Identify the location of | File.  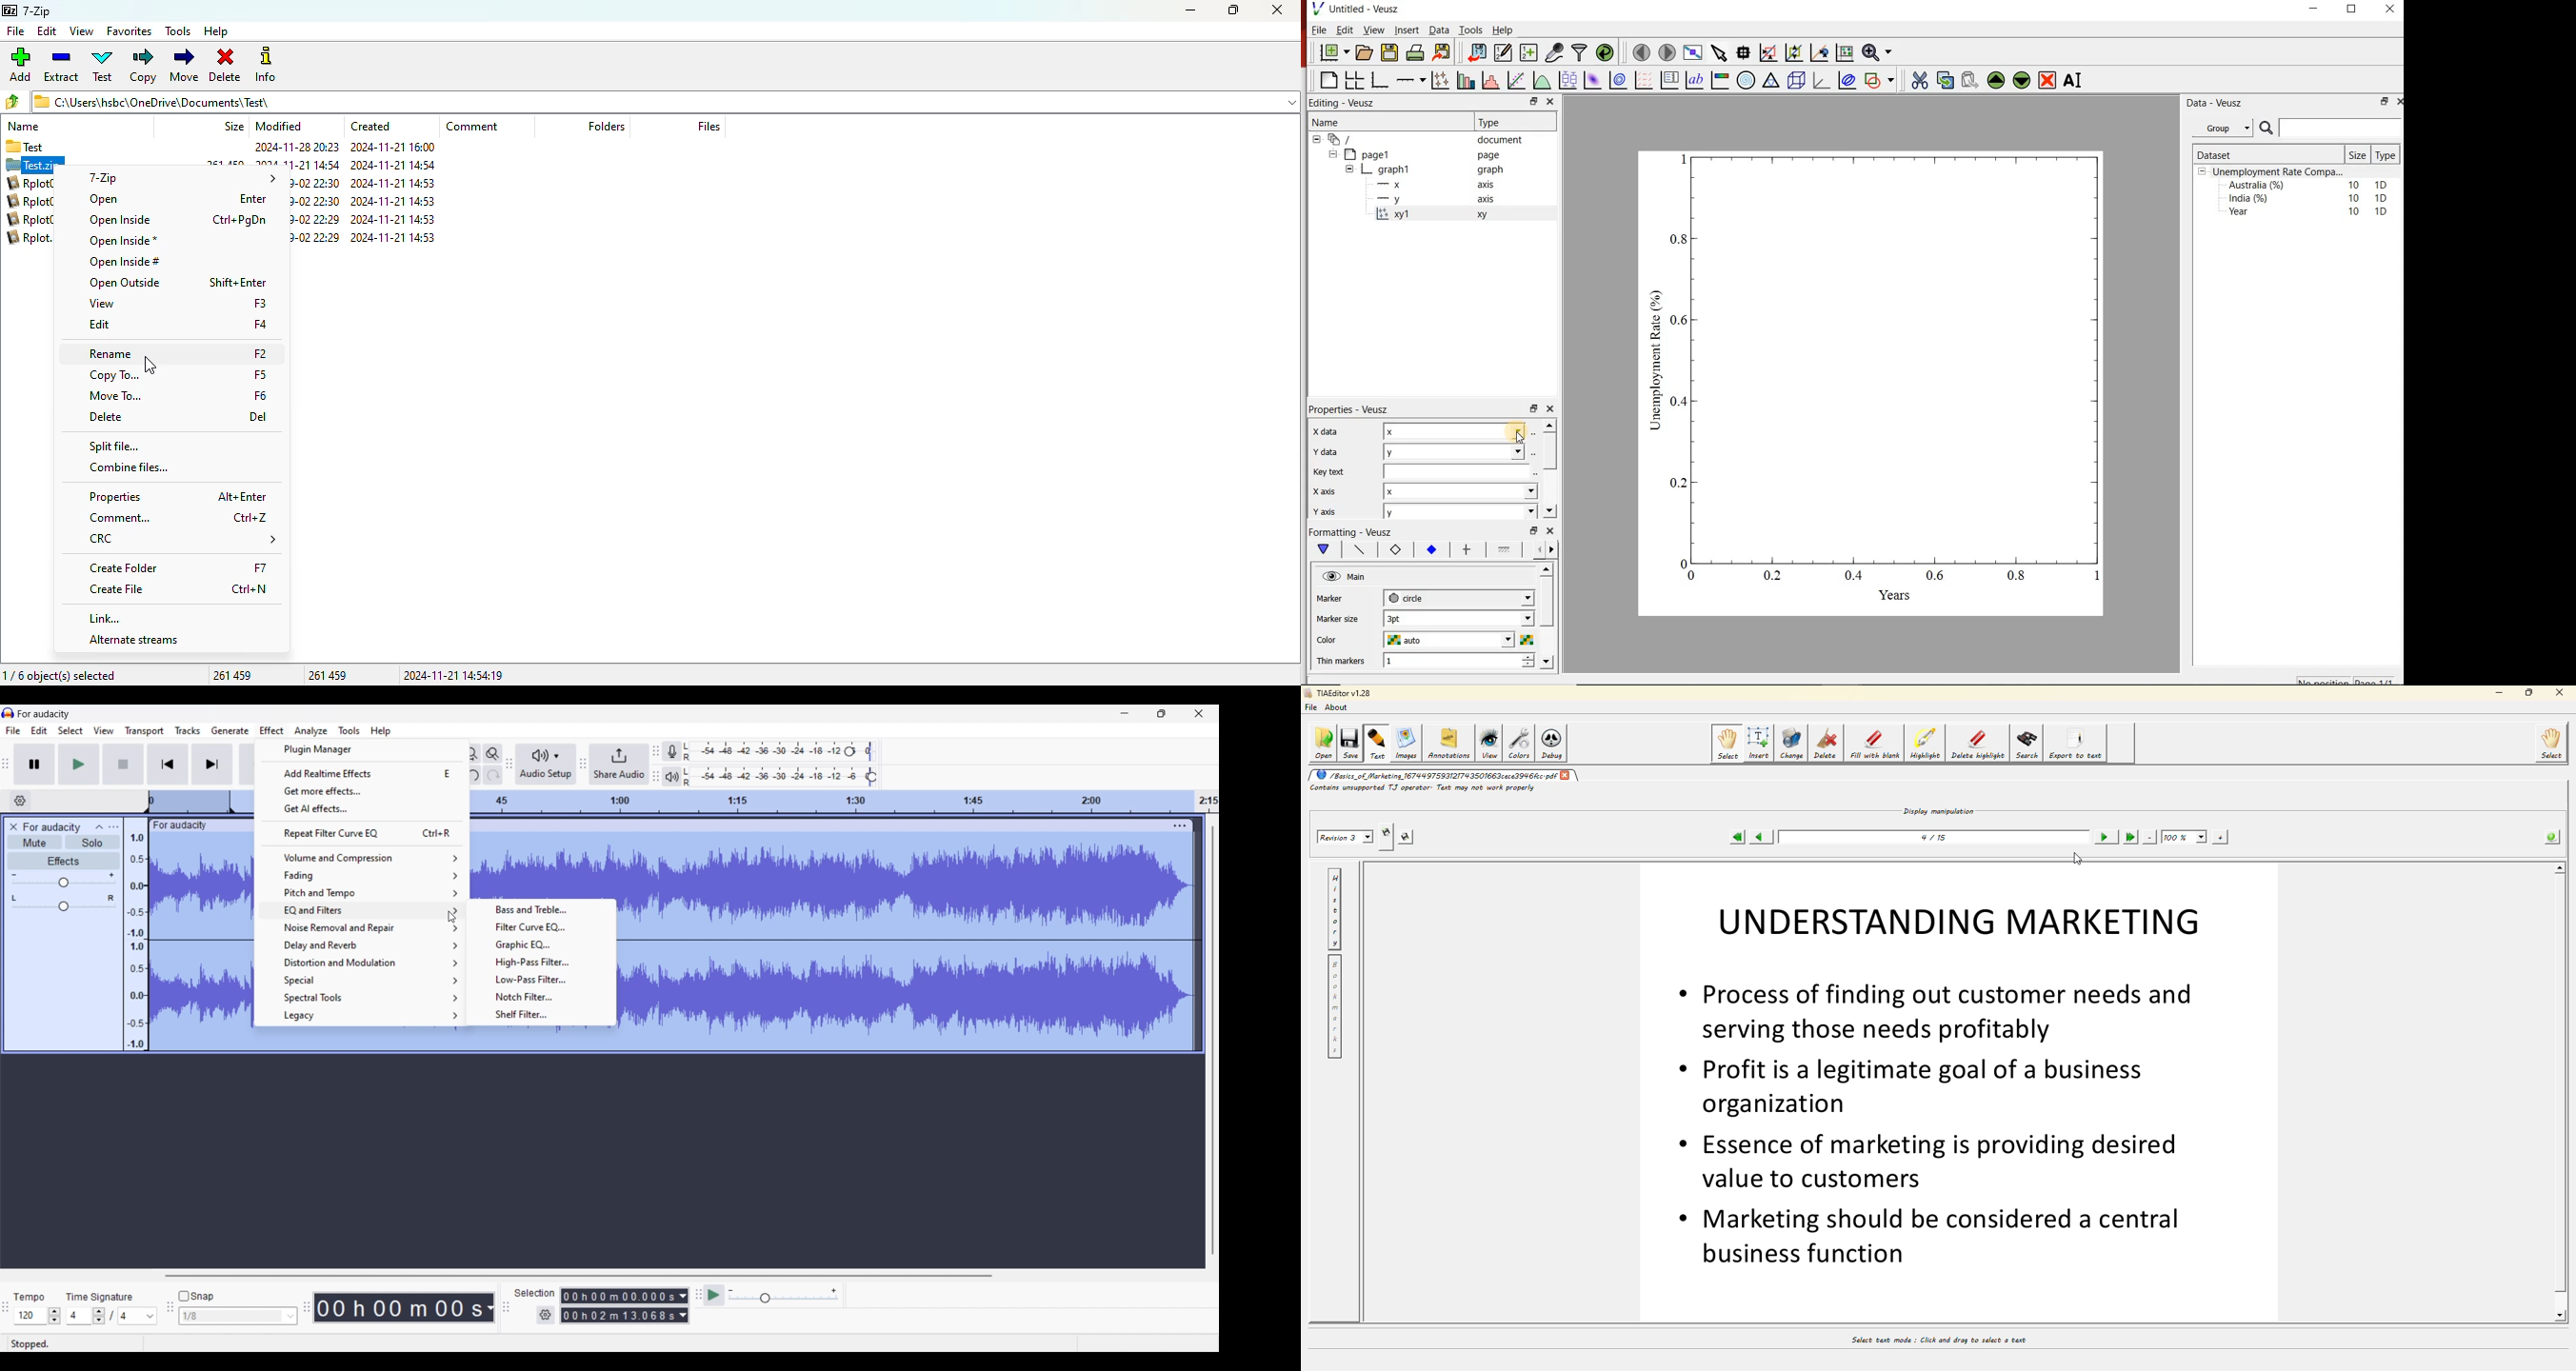
(1316, 30).